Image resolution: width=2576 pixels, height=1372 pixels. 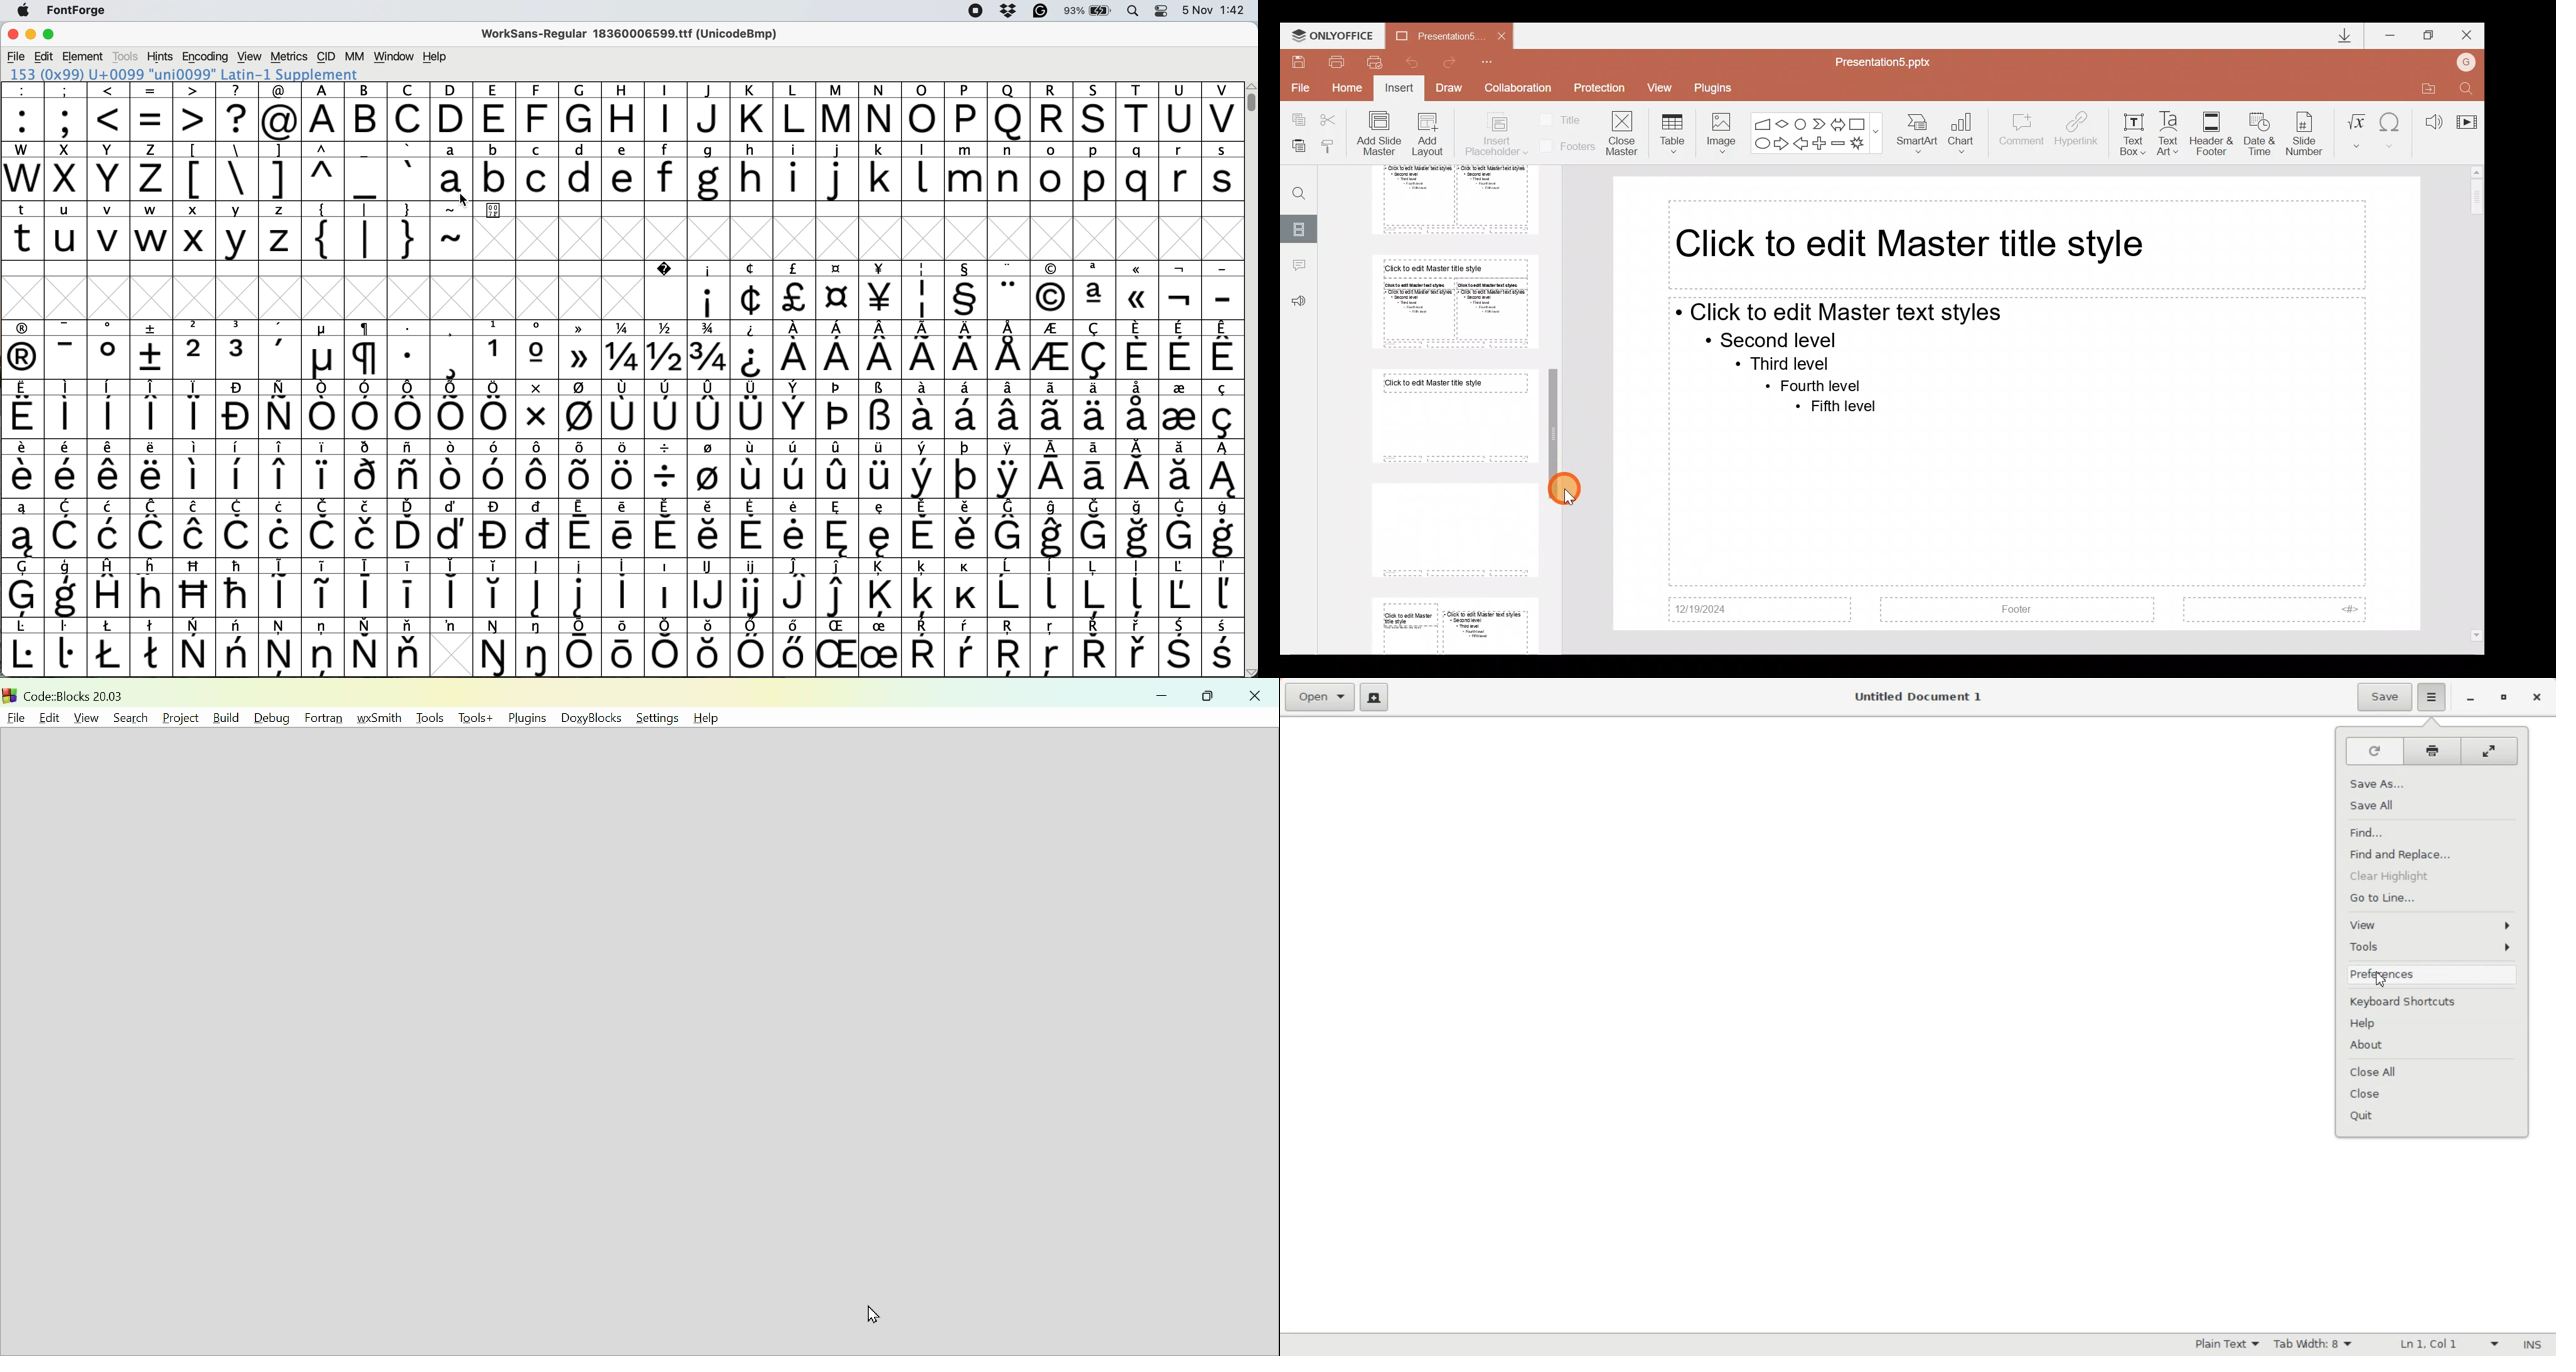 What do you see at coordinates (2468, 86) in the screenshot?
I see `Find` at bounding box center [2468, 86].